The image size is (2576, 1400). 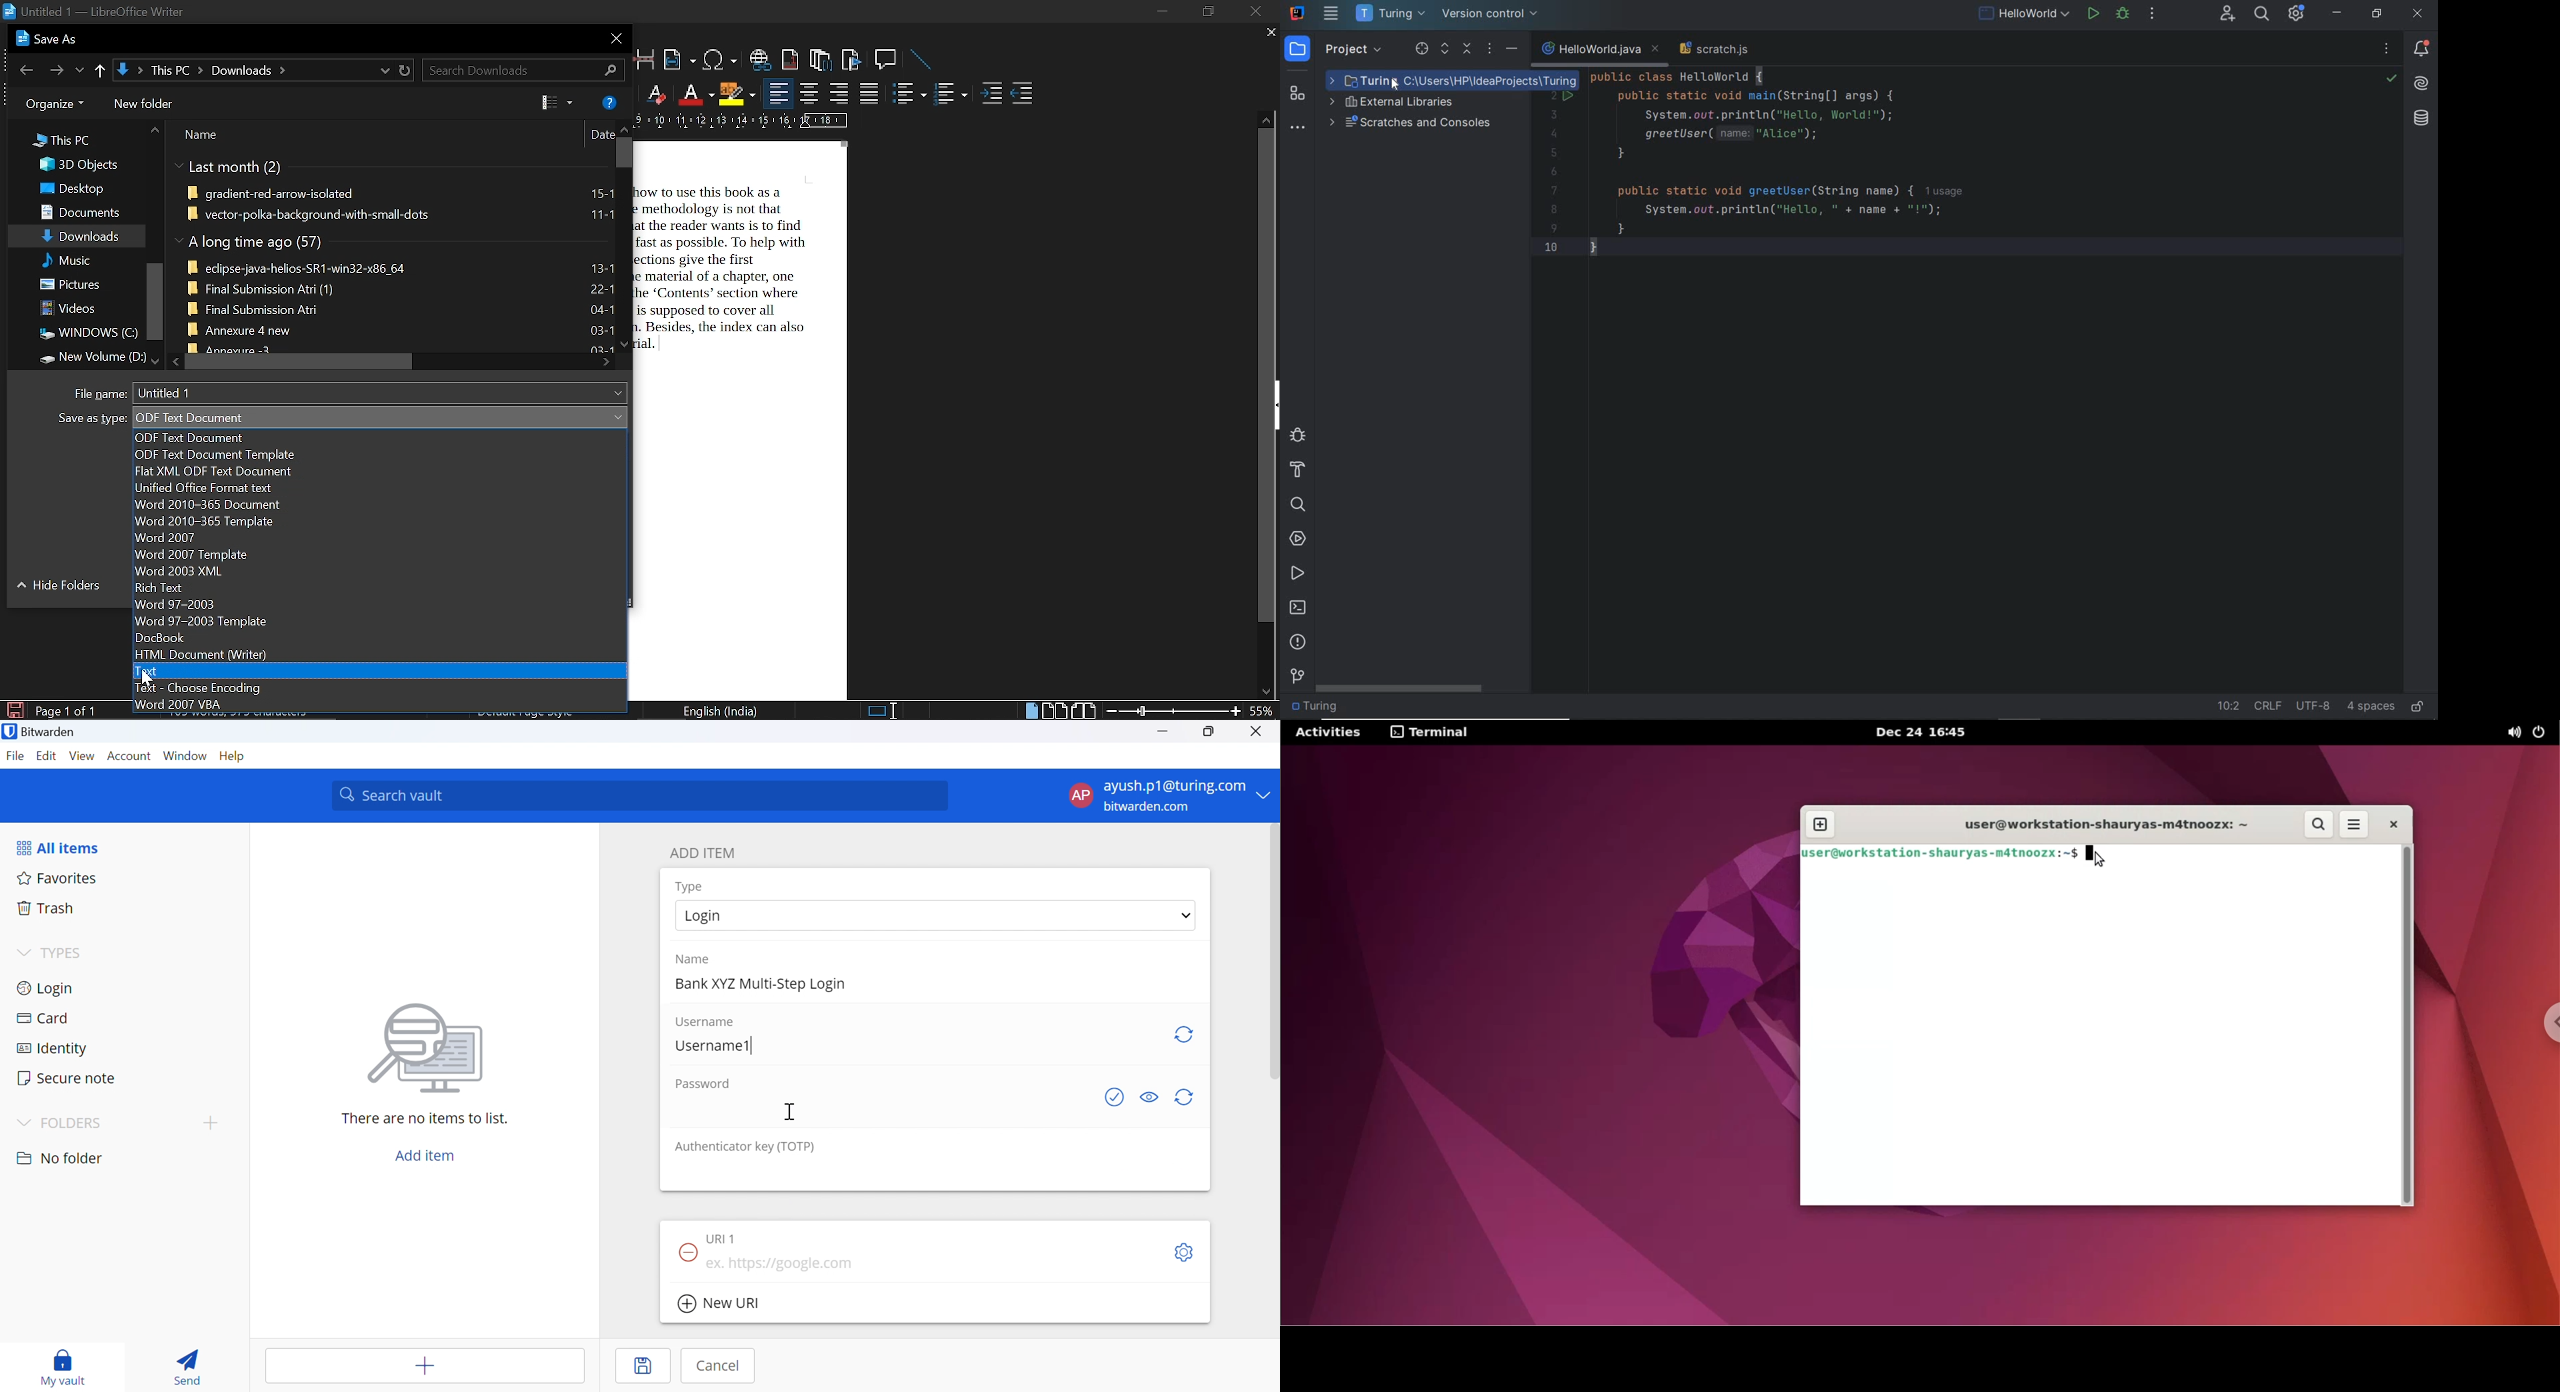 I want to click on move left, so click(x=174, y=362).